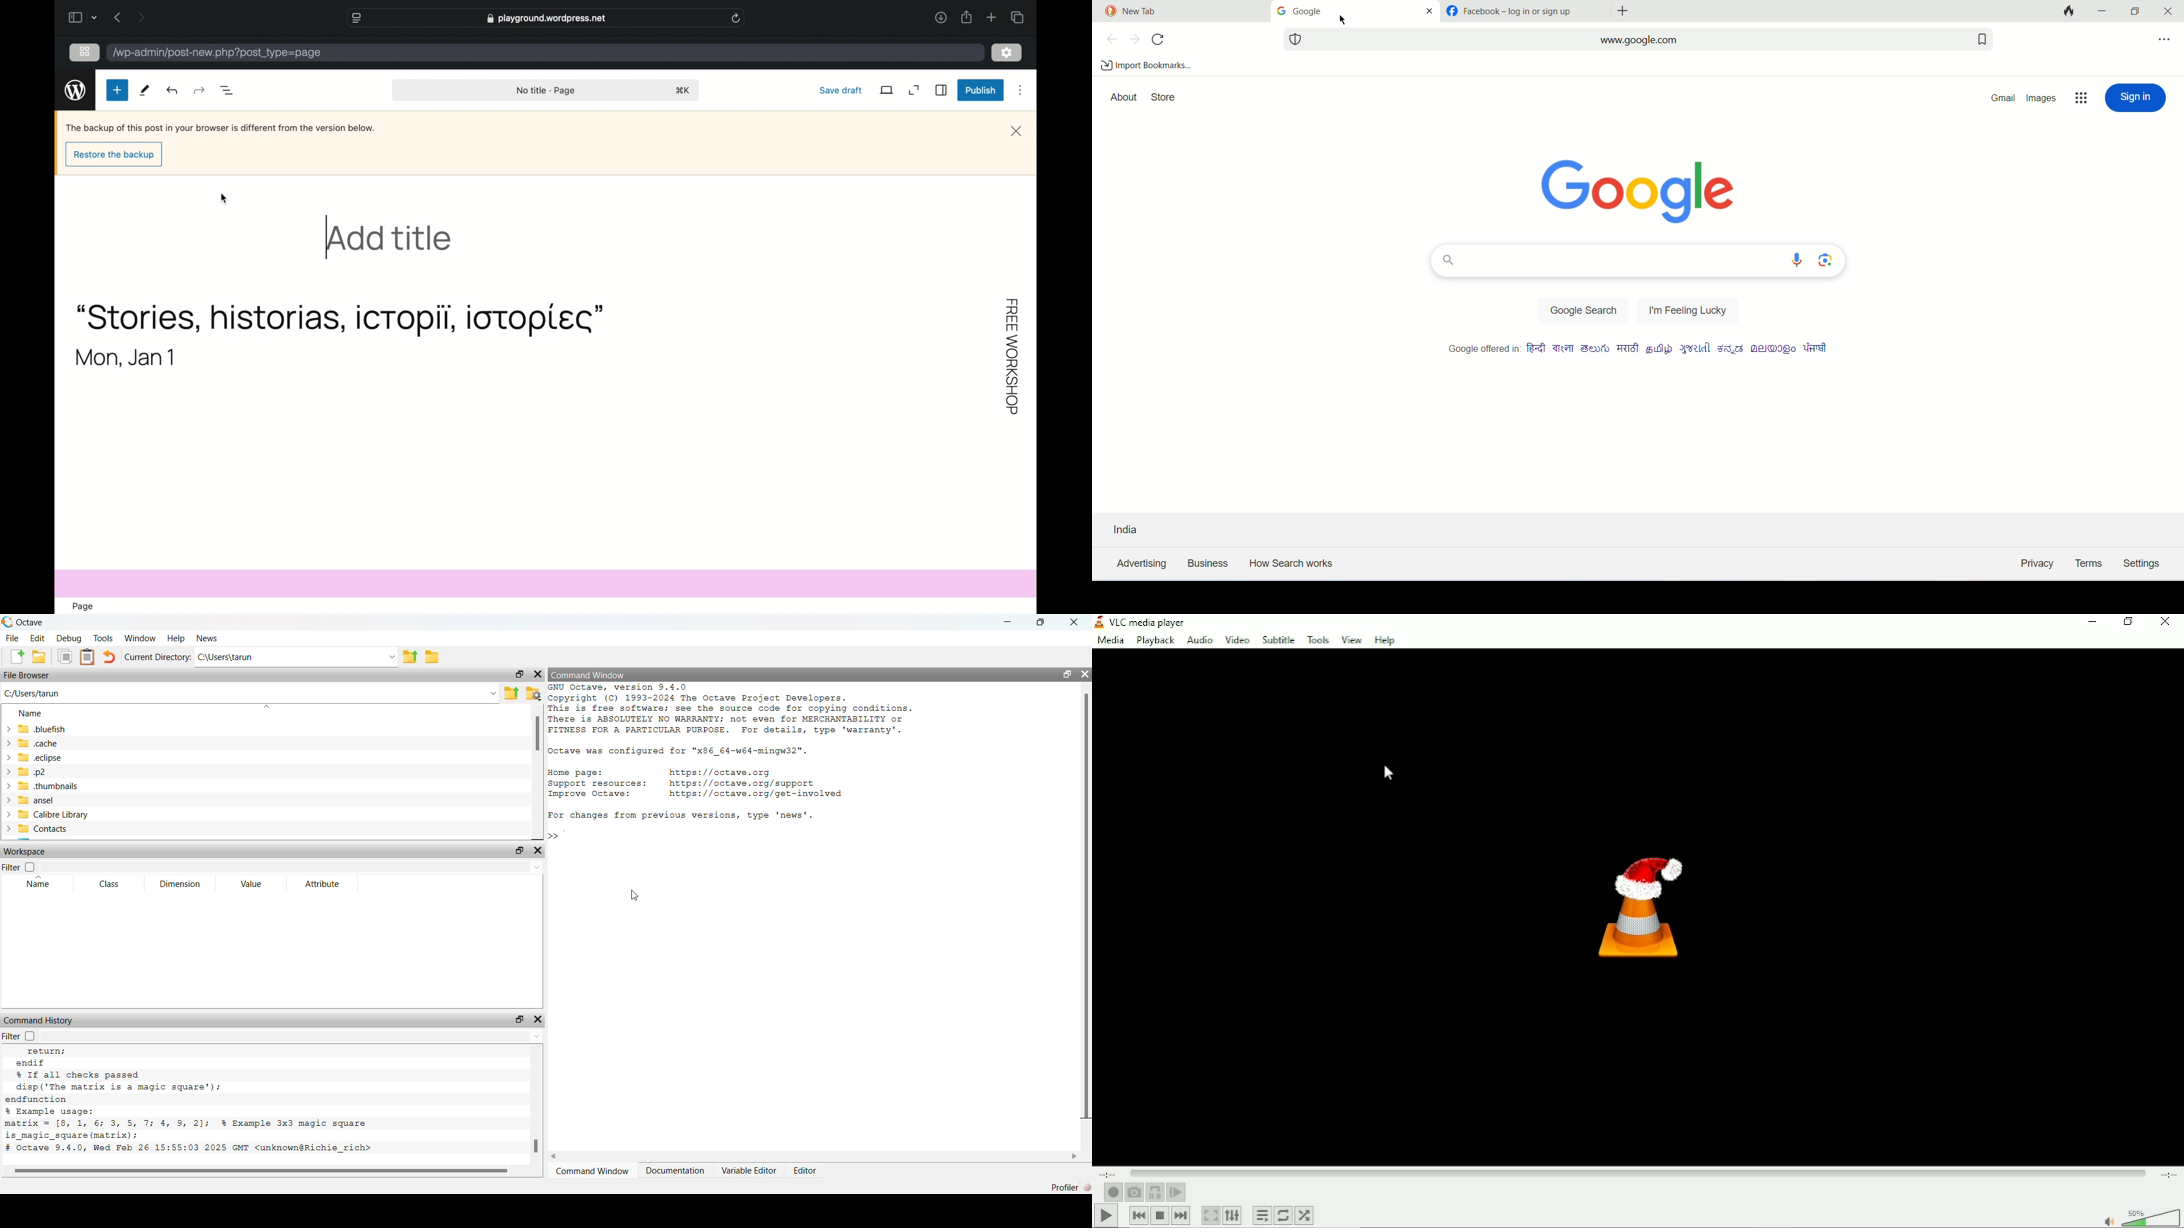 This screenshot has height=1232, width=2184. I want to click on Minimize, so click(2091, 622).